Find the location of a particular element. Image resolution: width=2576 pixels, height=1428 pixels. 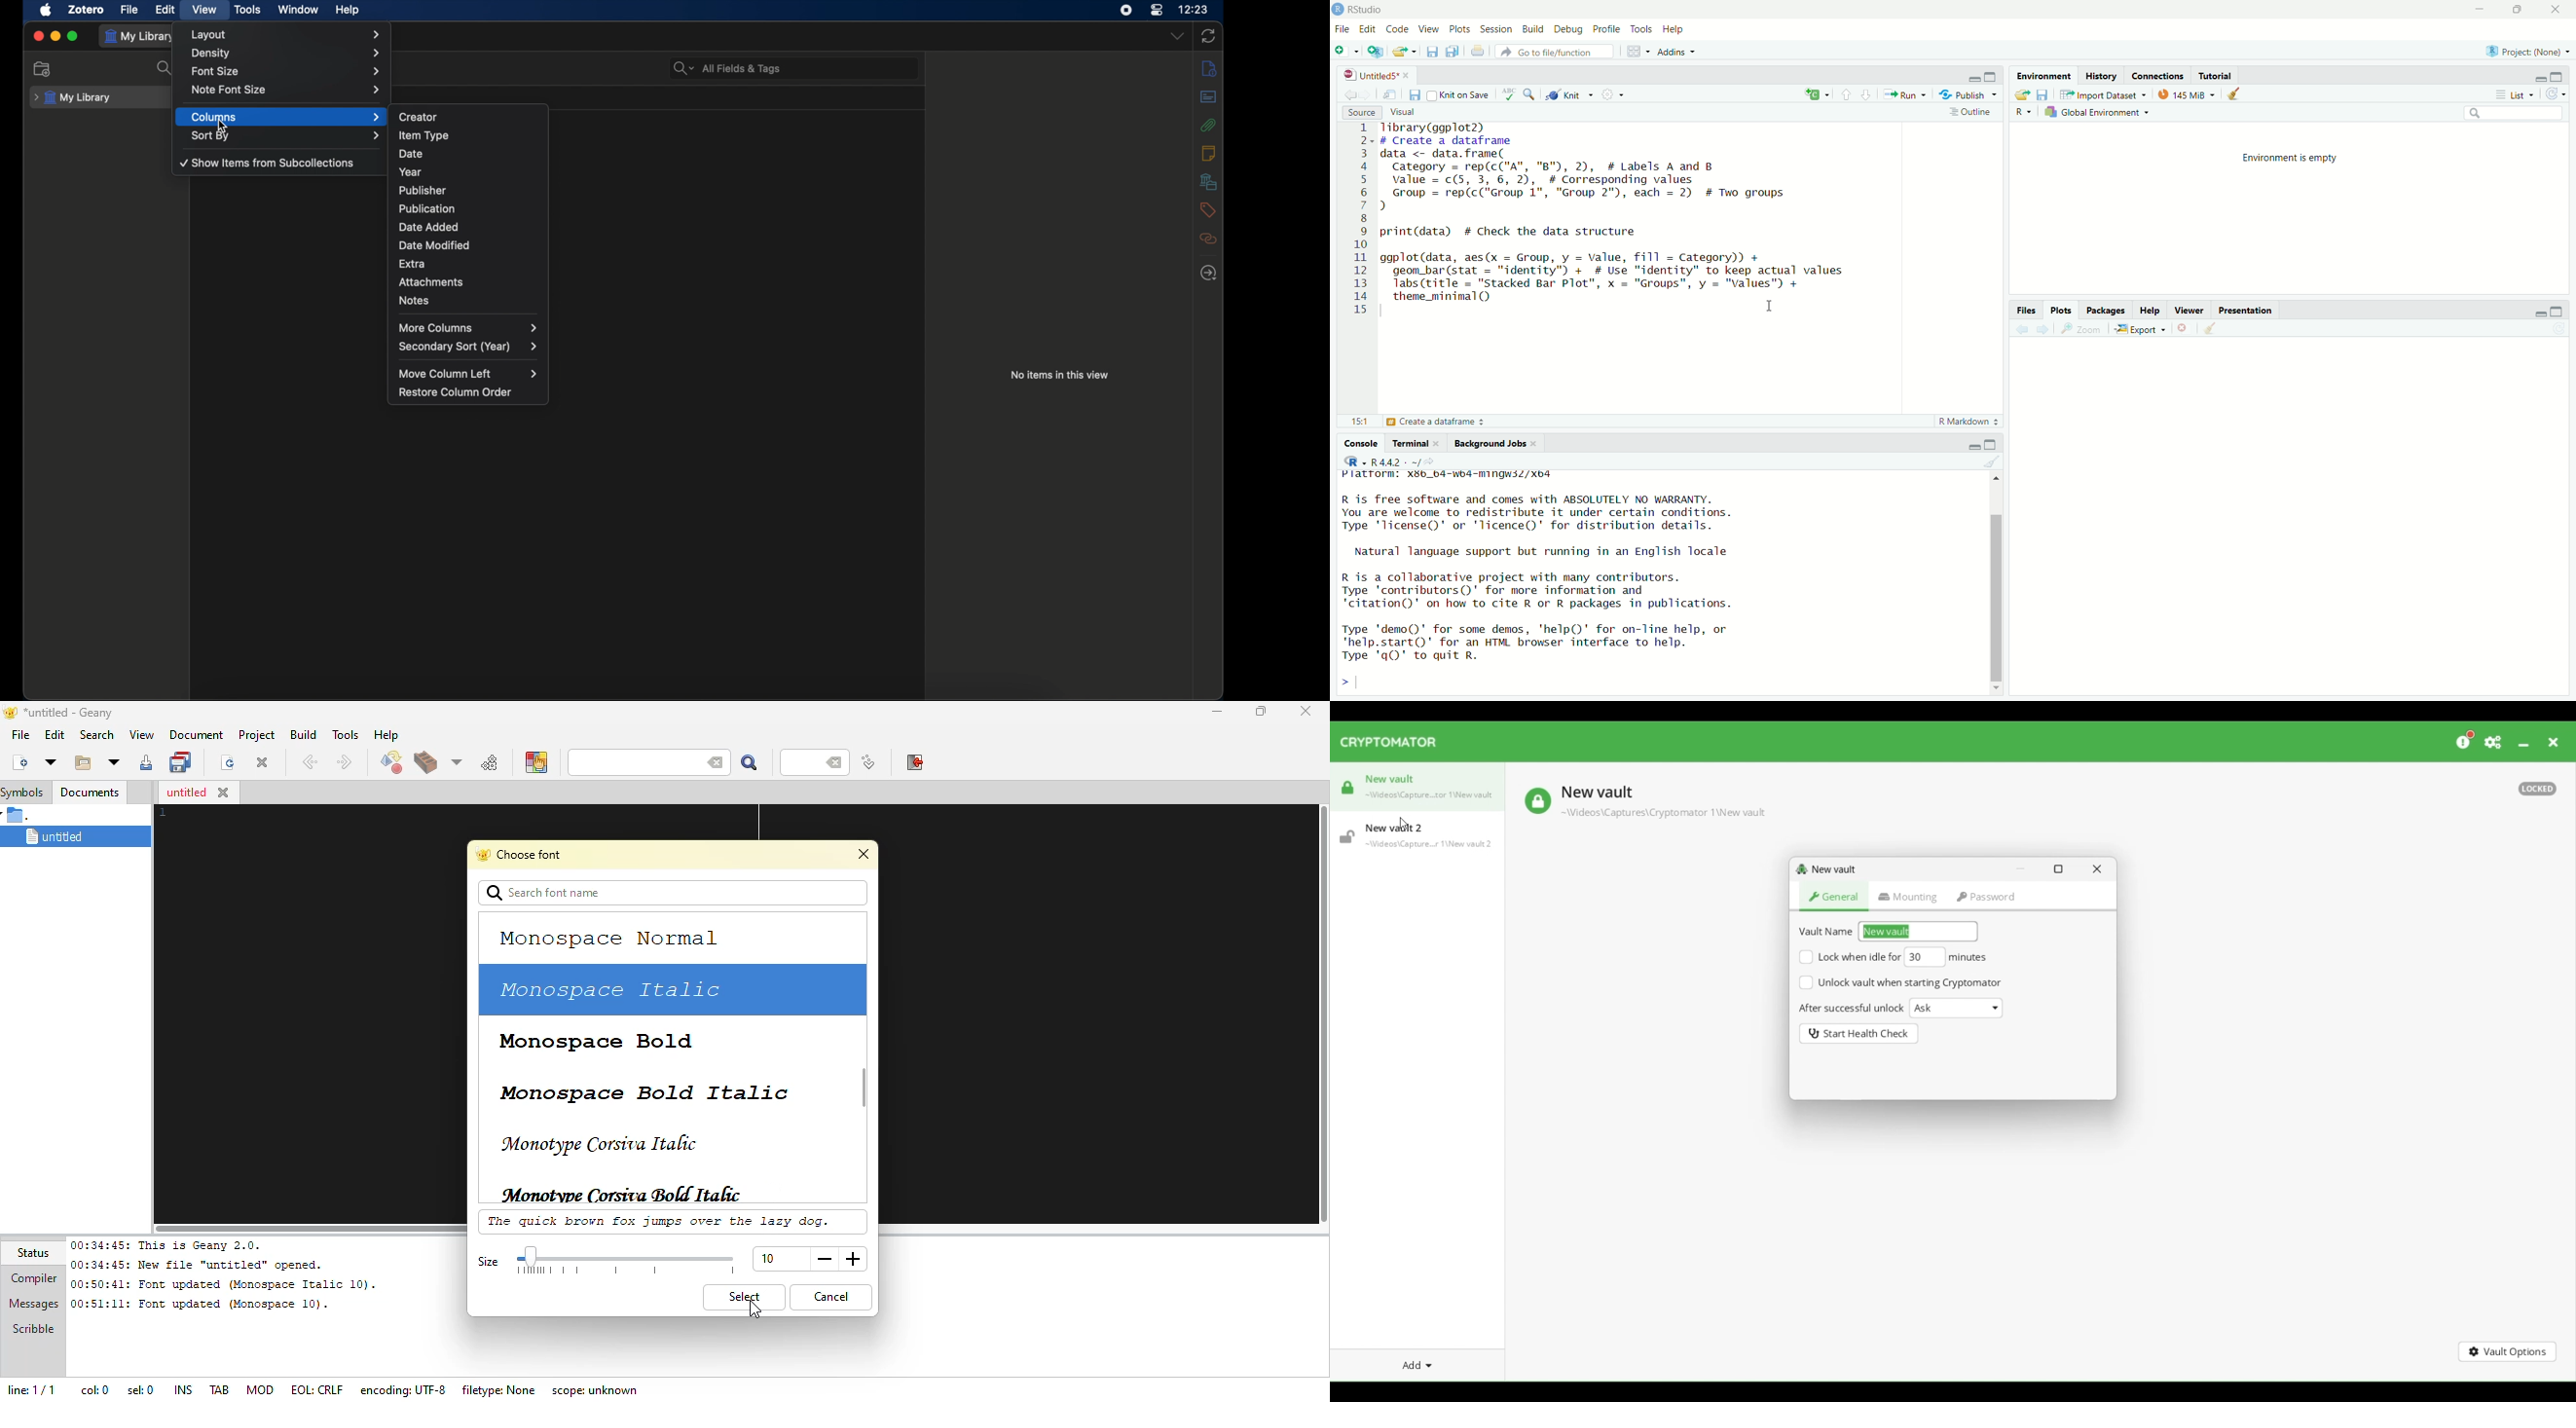

Tibrary(ggplot2)

# Create a dataframe

data <- data.frame(
Category = rep(c("A", "B"), 2), # Labels A and B
value = c(5, 3, 6, 2), # Corresponding values
Group = rep(c("Group 1", "Group 2"), each = 2) # Two groups

)

print(data) # Check the data structure

ggplot(data, aes(x = Group, y = Value, fill = Category)) +
geom_bar(stat = "identity") + # Use "identity" to keep actual values
Jabs(title = "stacked Bar Plot", x = "Groups", y = "Values") +
theme_minimal(Q) 1 is located at coordinates (1642, 223).